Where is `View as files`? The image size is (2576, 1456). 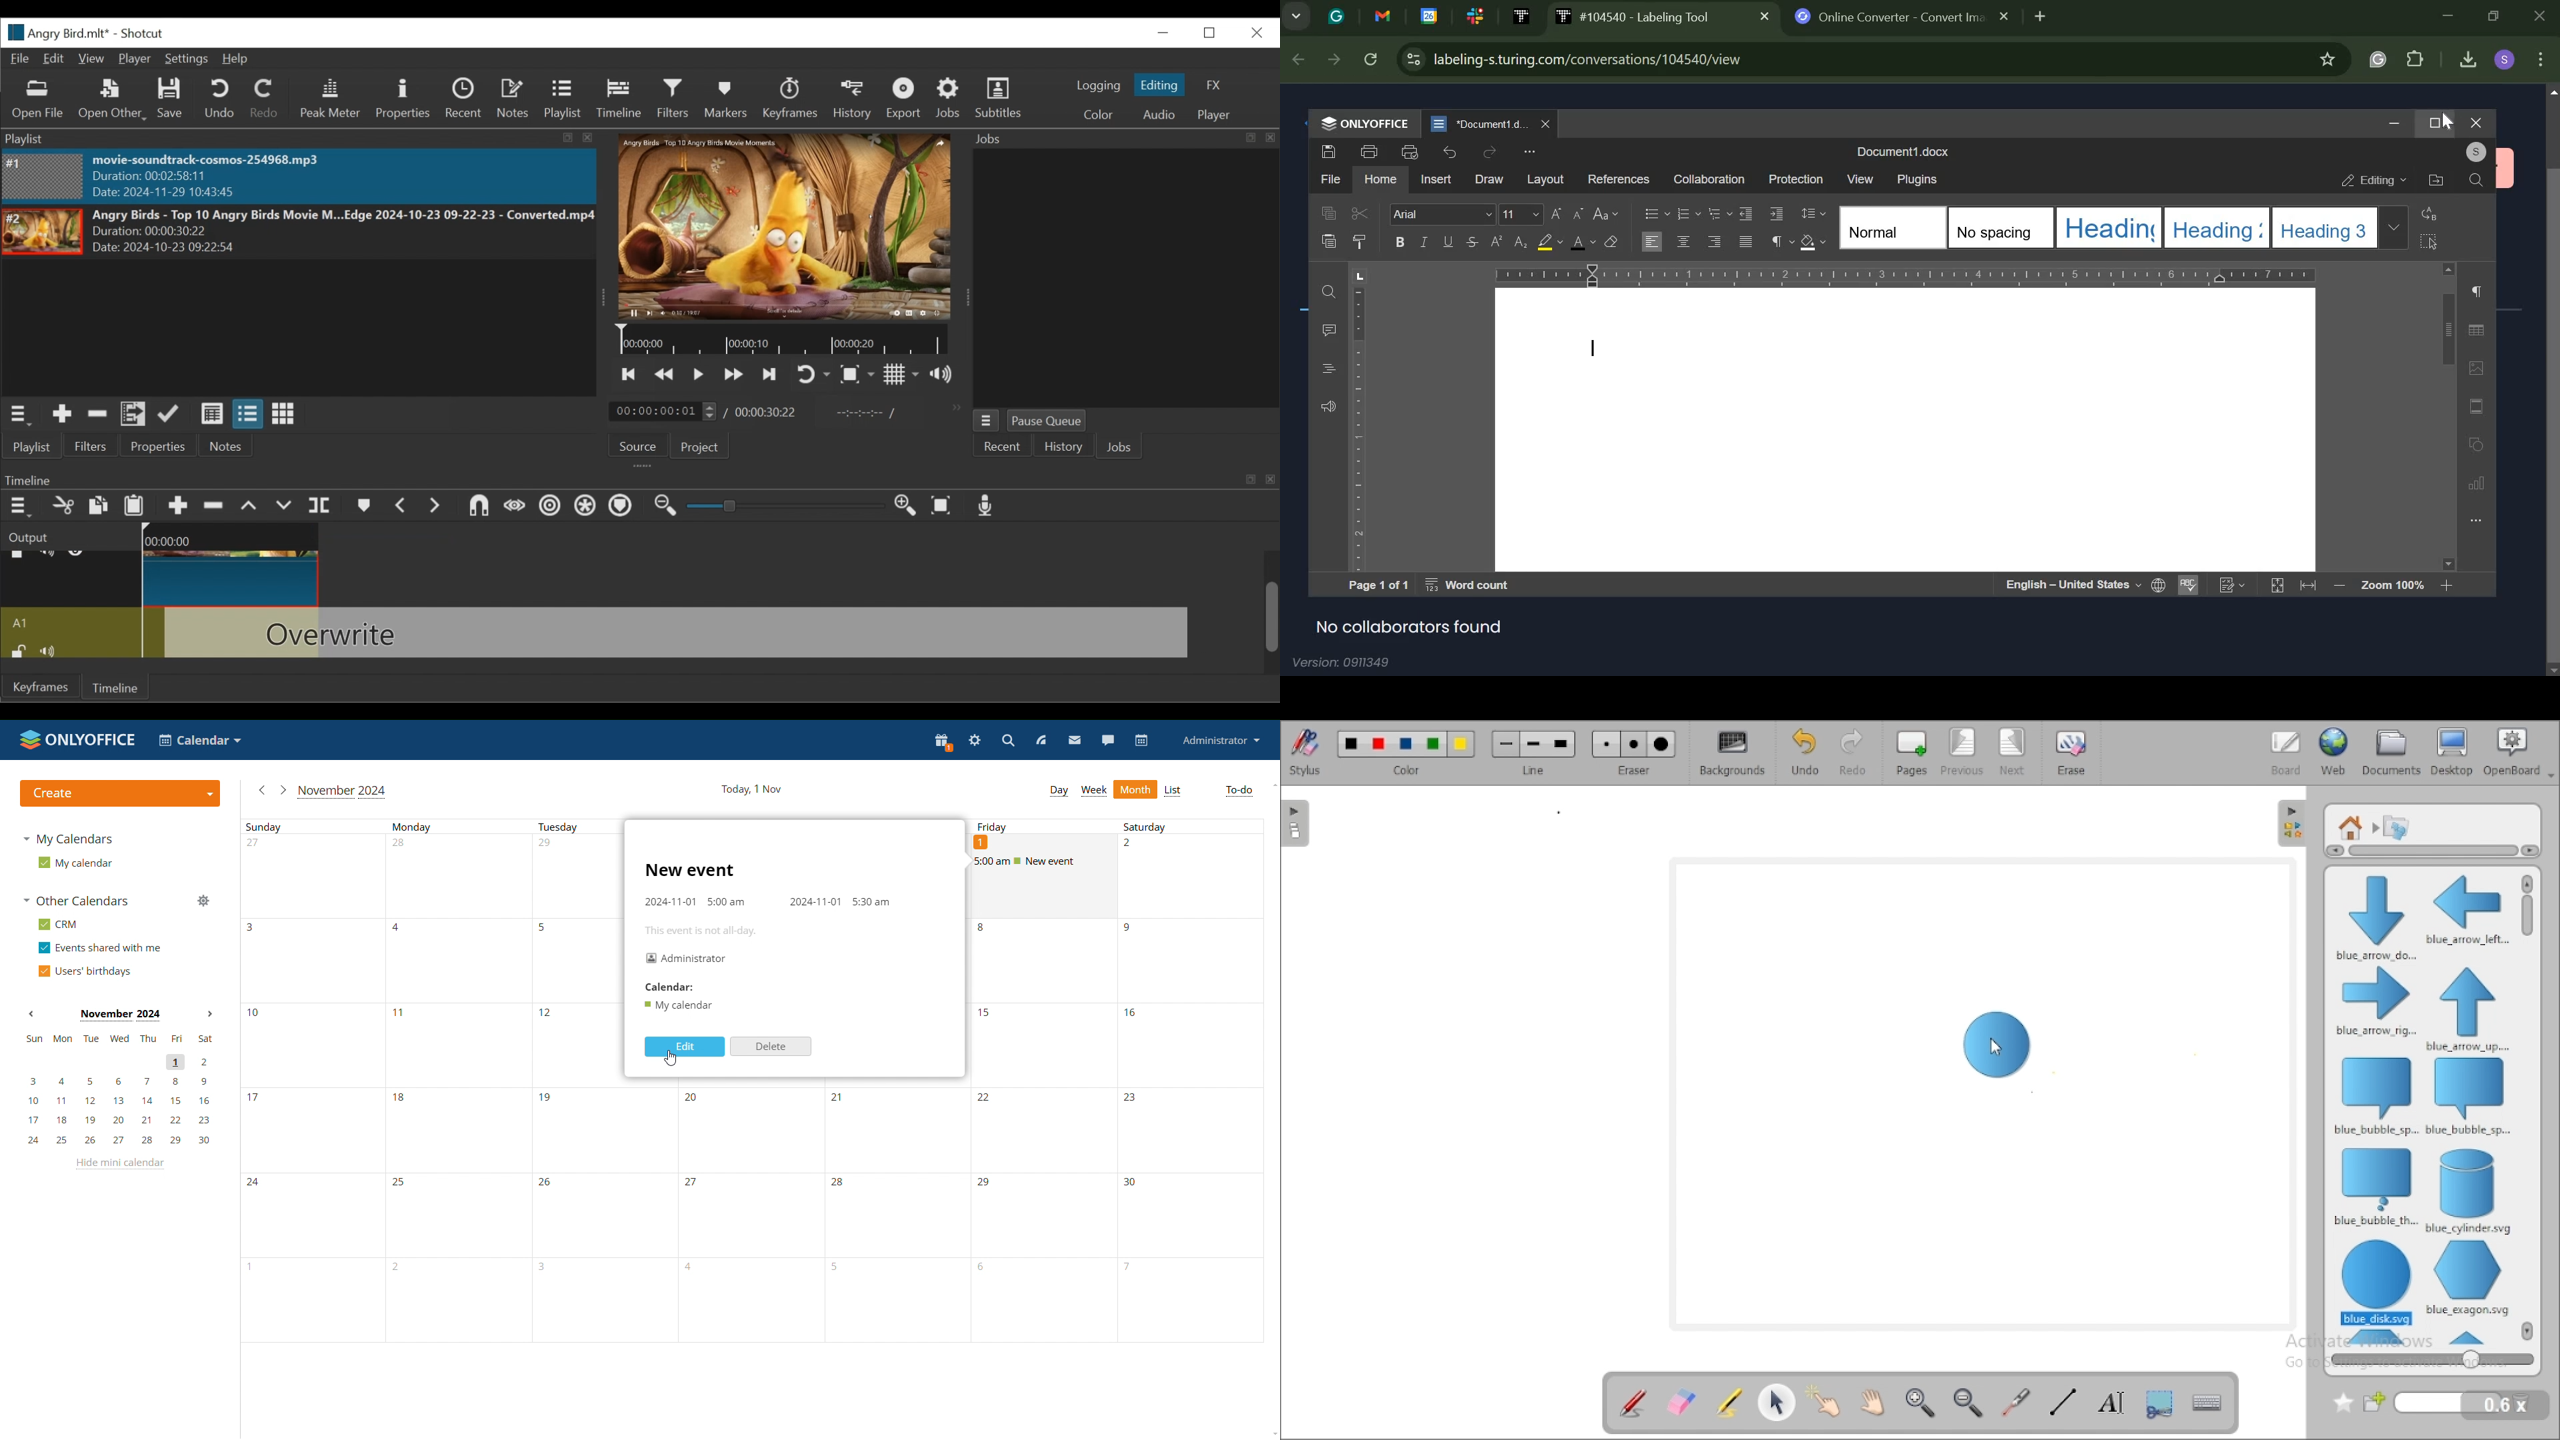 View as files is located at coordinates (247, 415).